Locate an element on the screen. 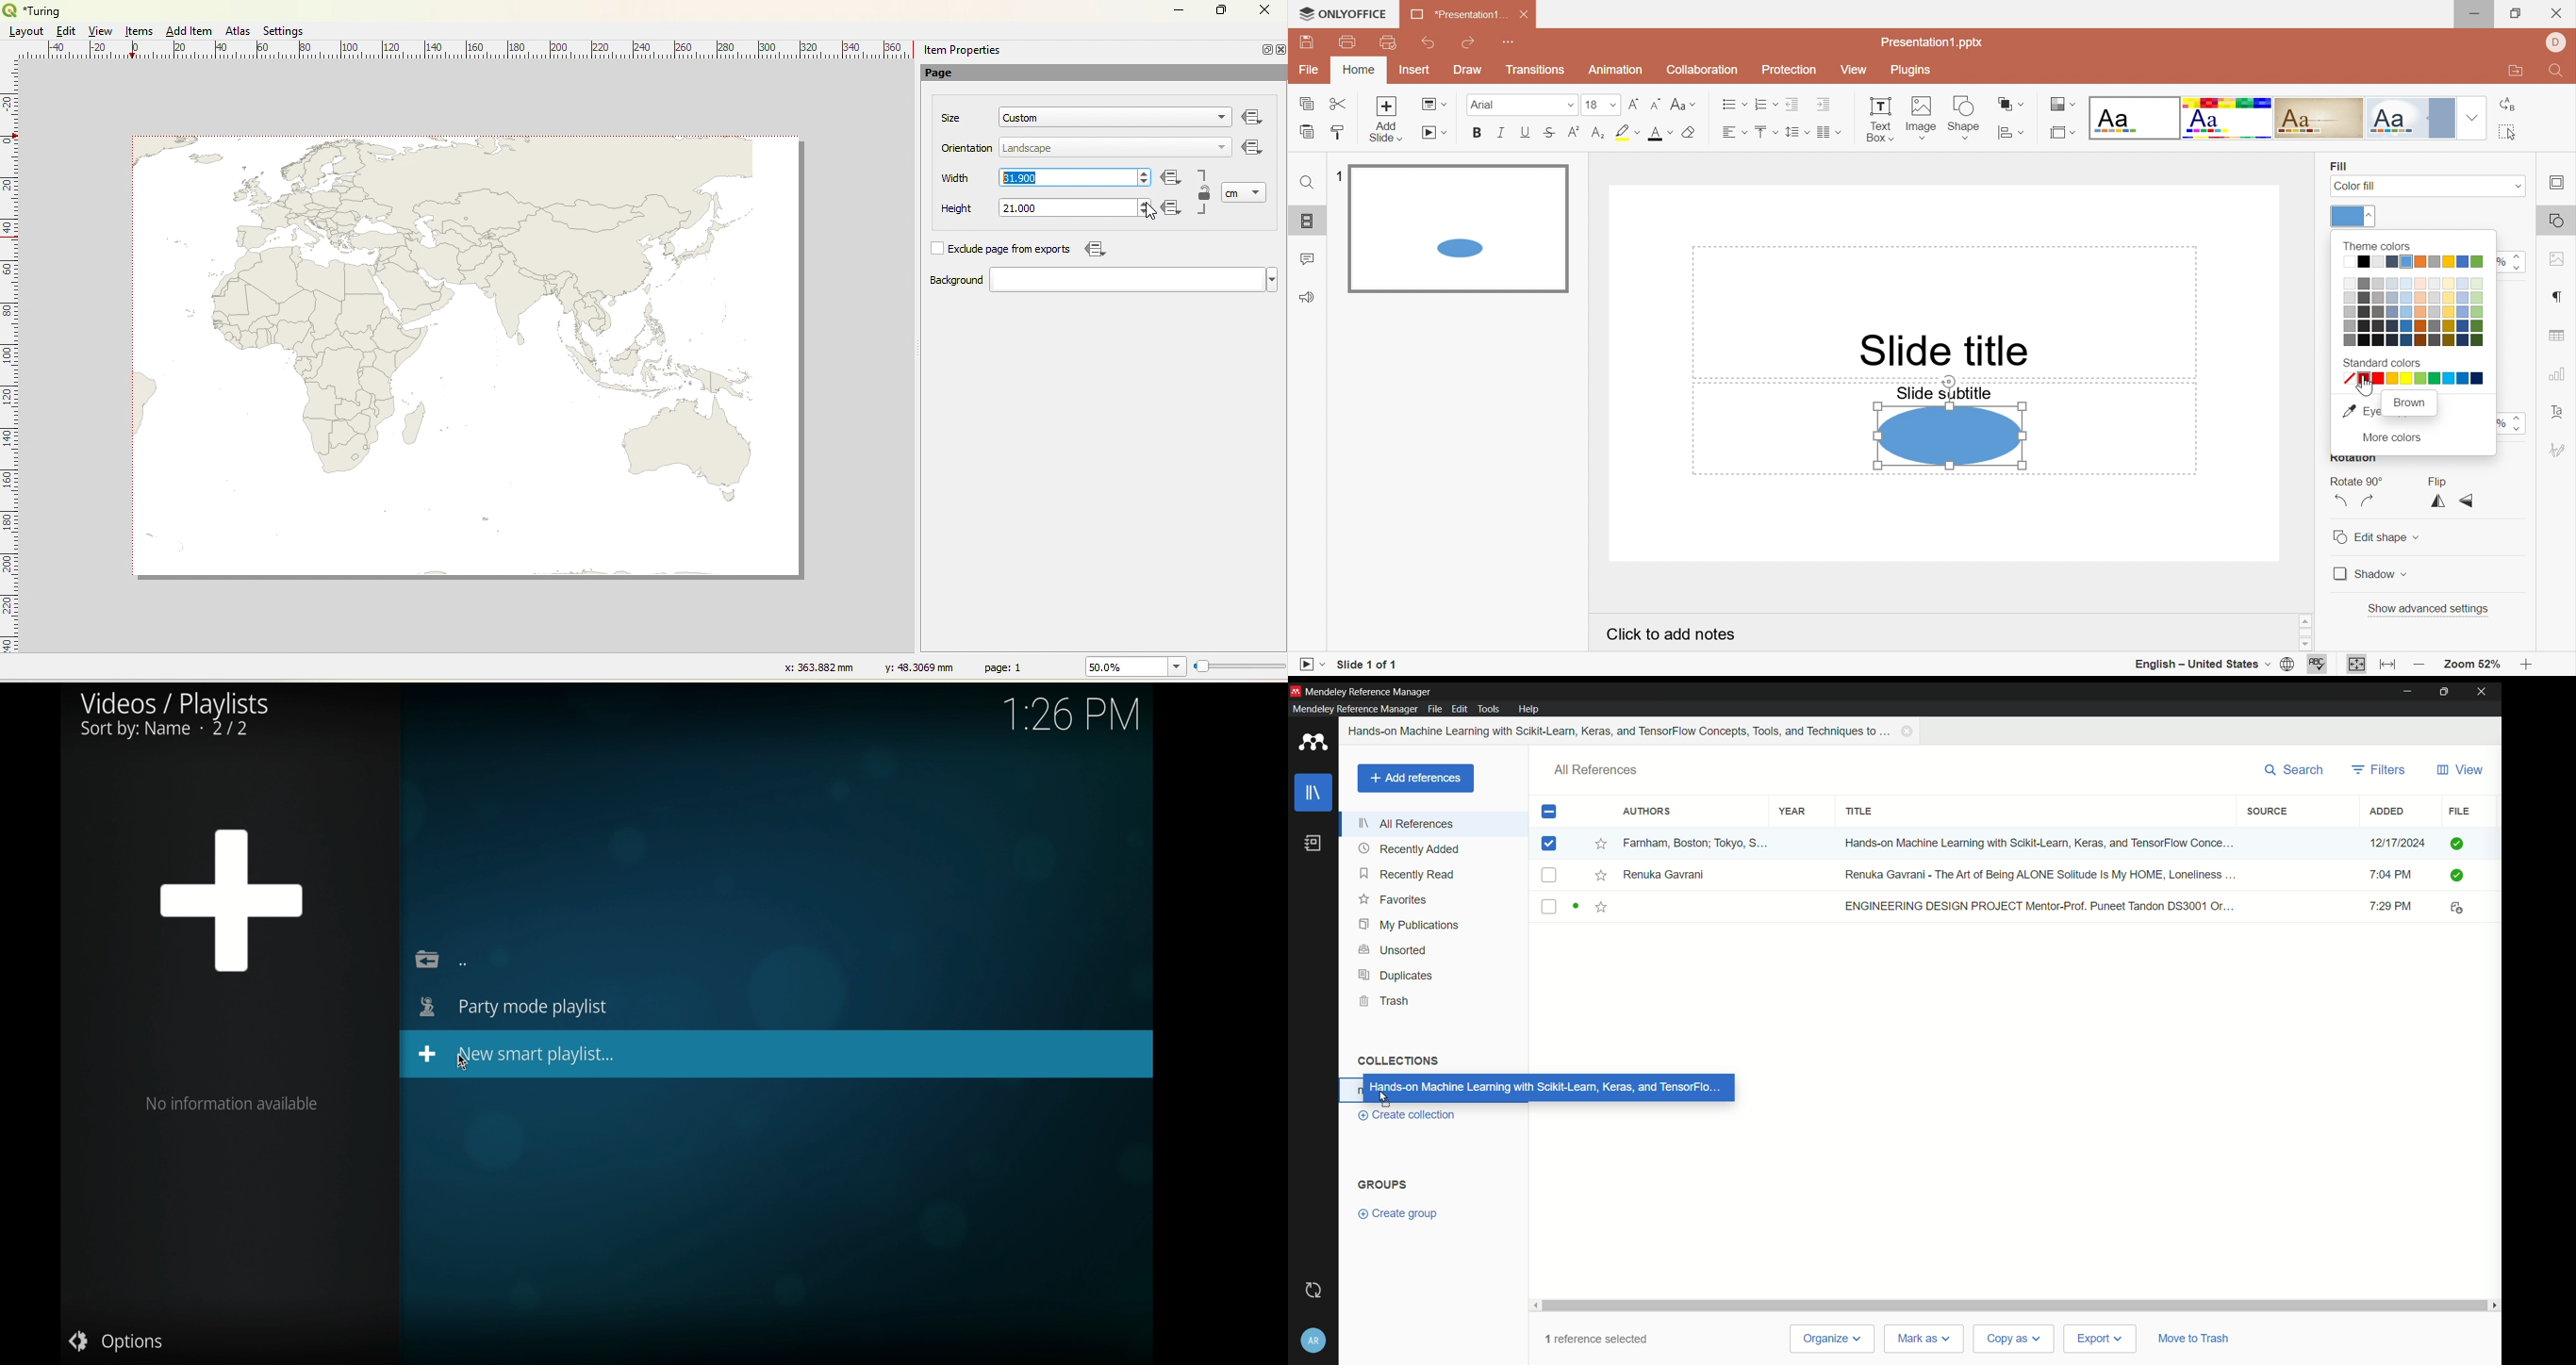 The height and width of the screenshot is (1372, 2576). help menu is located at coordinates (1530, 709).